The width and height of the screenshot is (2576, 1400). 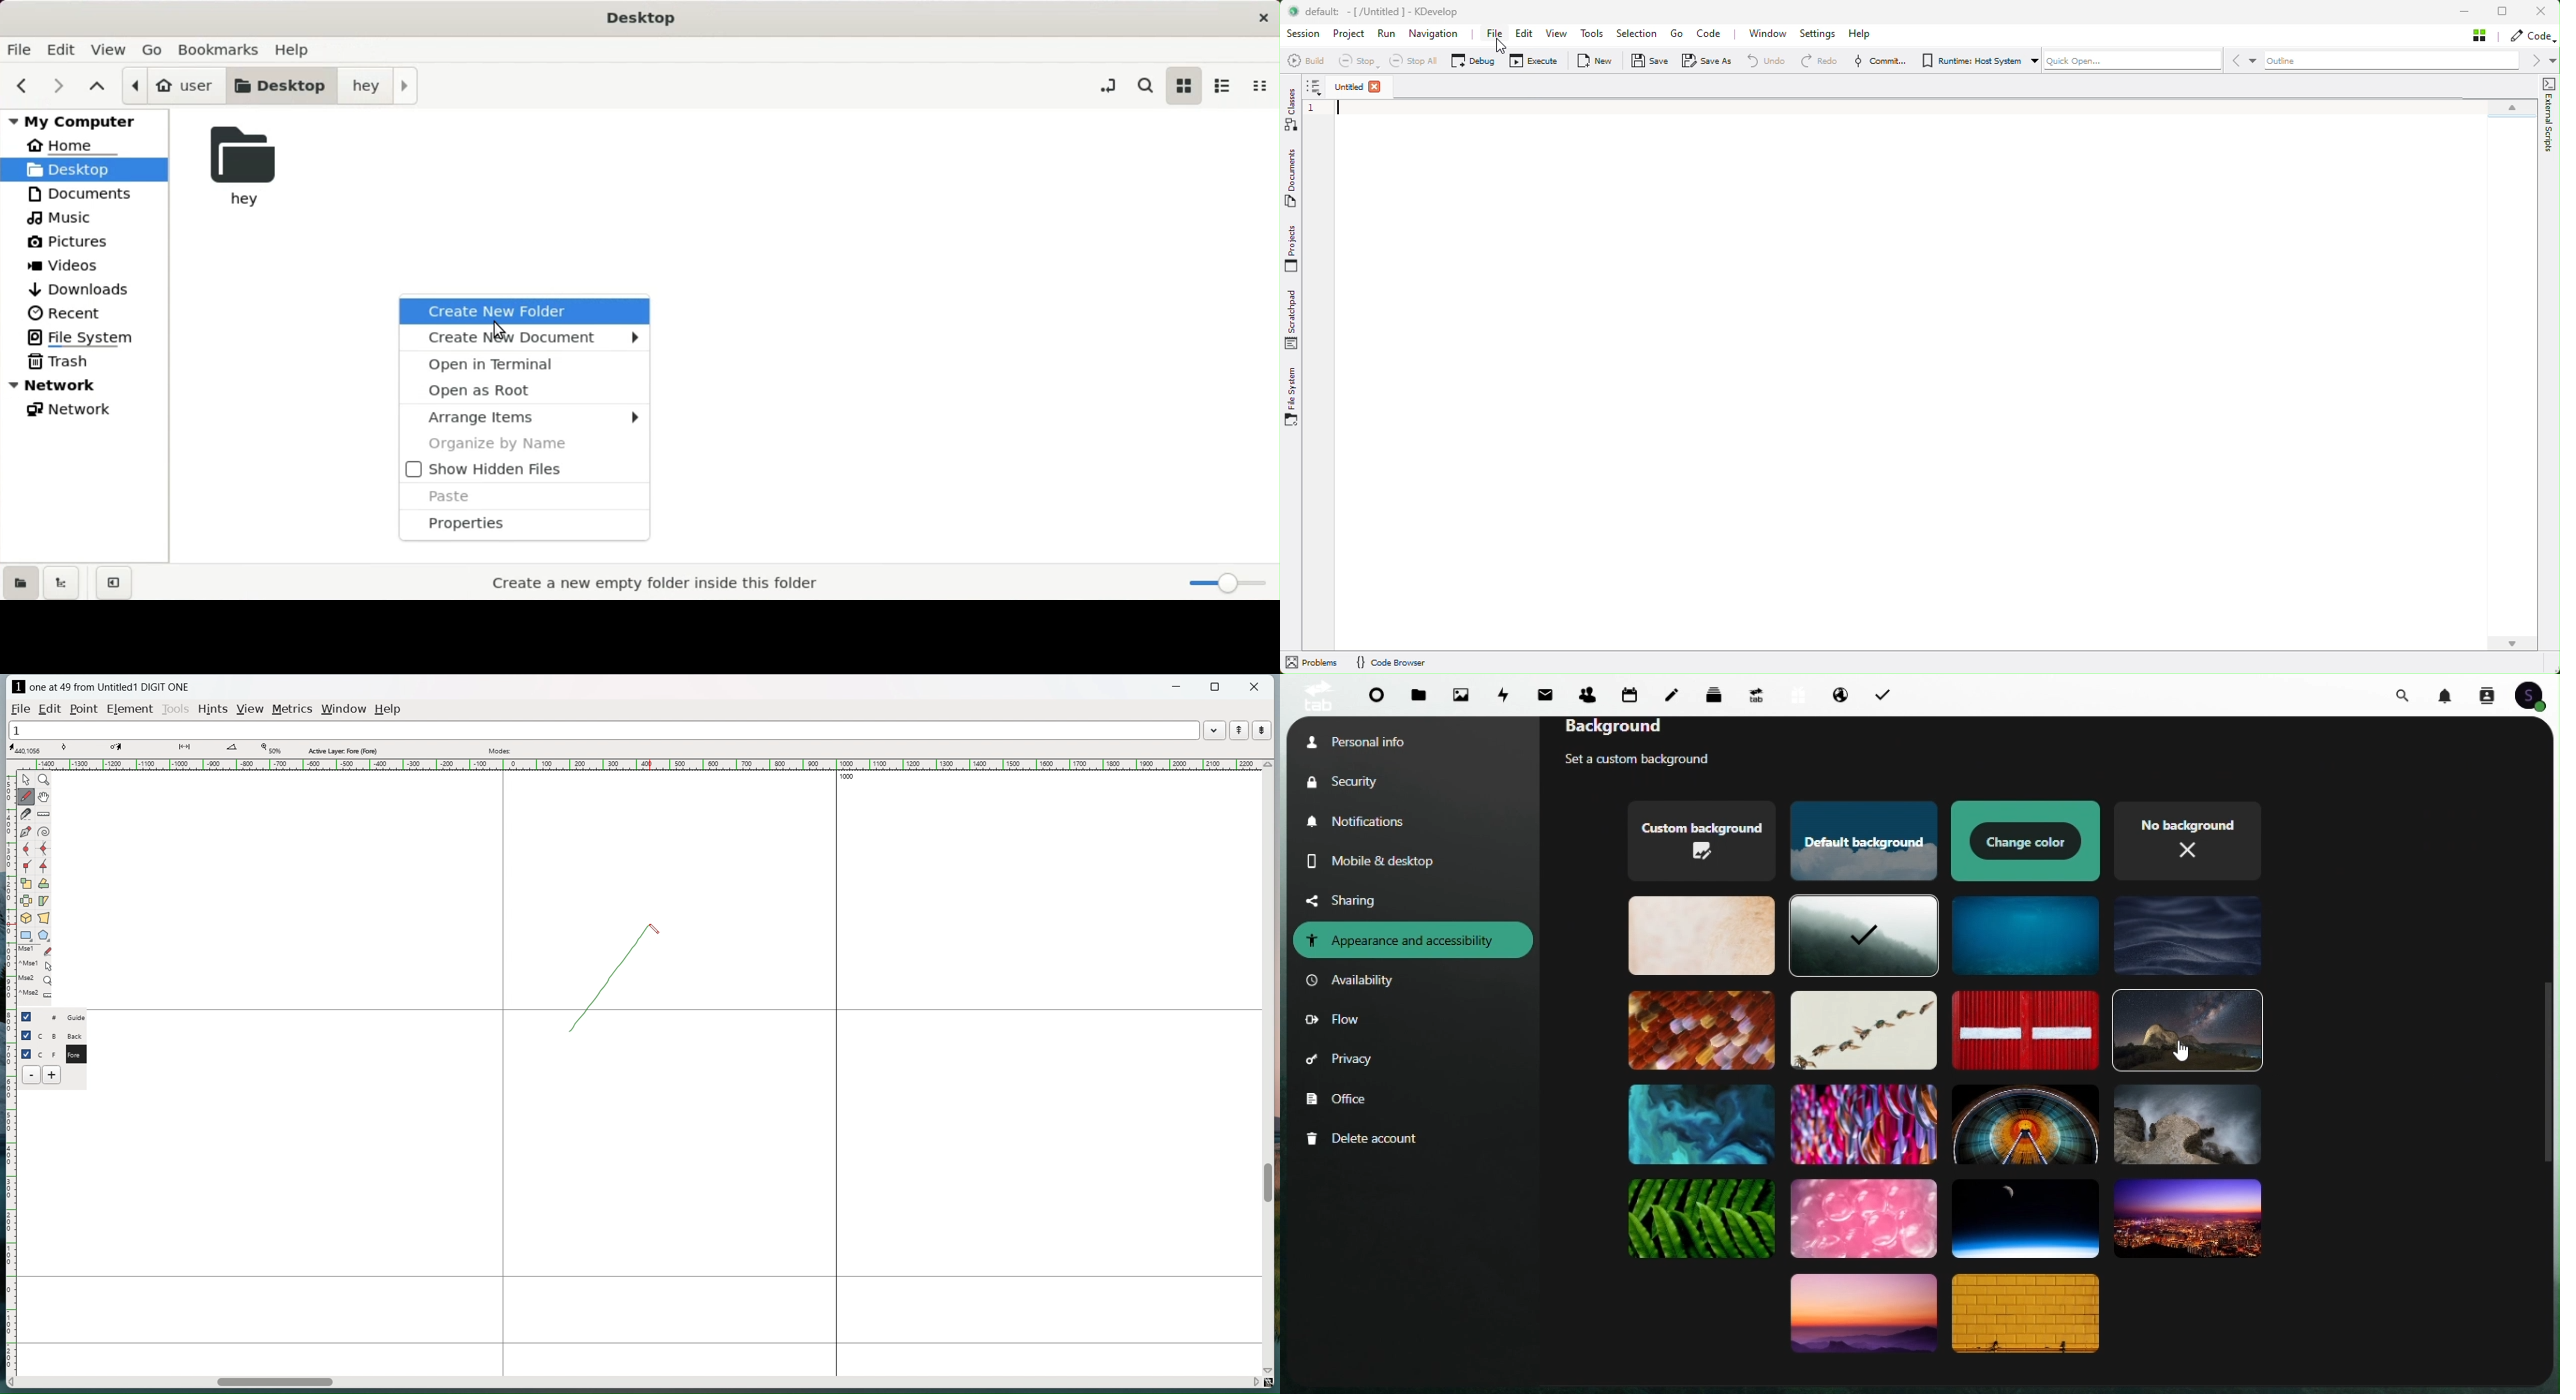 I want to click on Photos, so click(x=1461, y=694).